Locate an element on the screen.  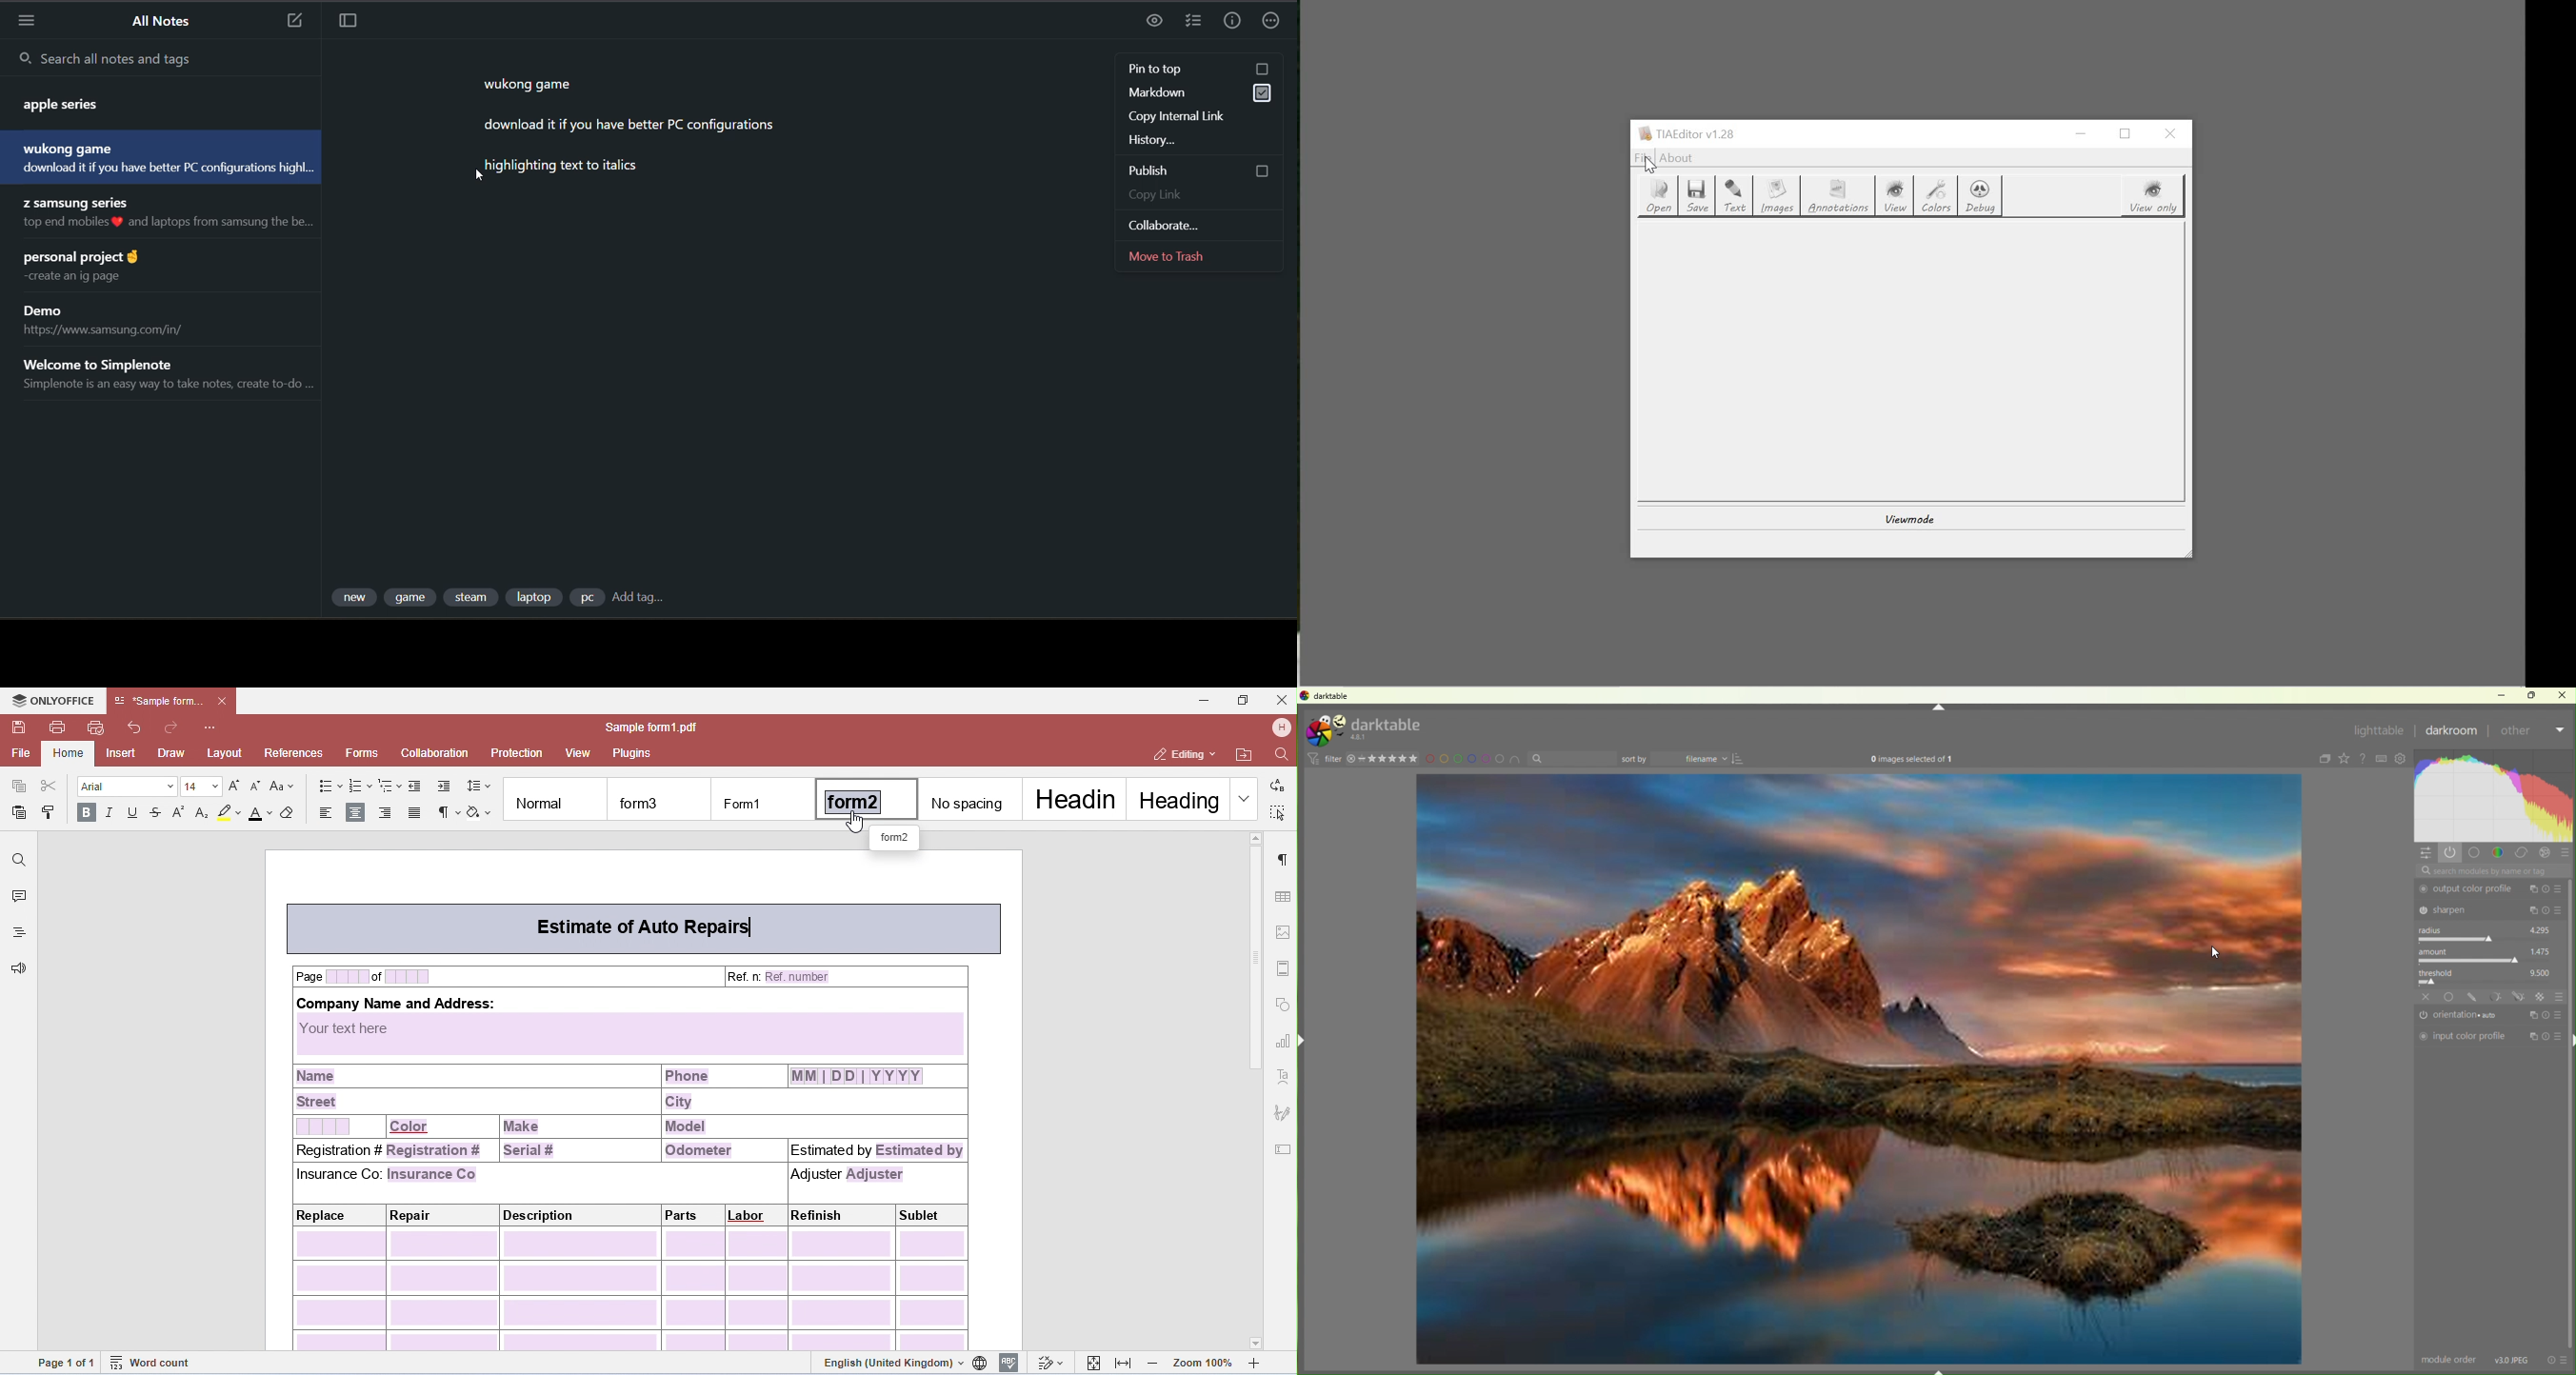
Presets  is located at coordinates (2566, 854).